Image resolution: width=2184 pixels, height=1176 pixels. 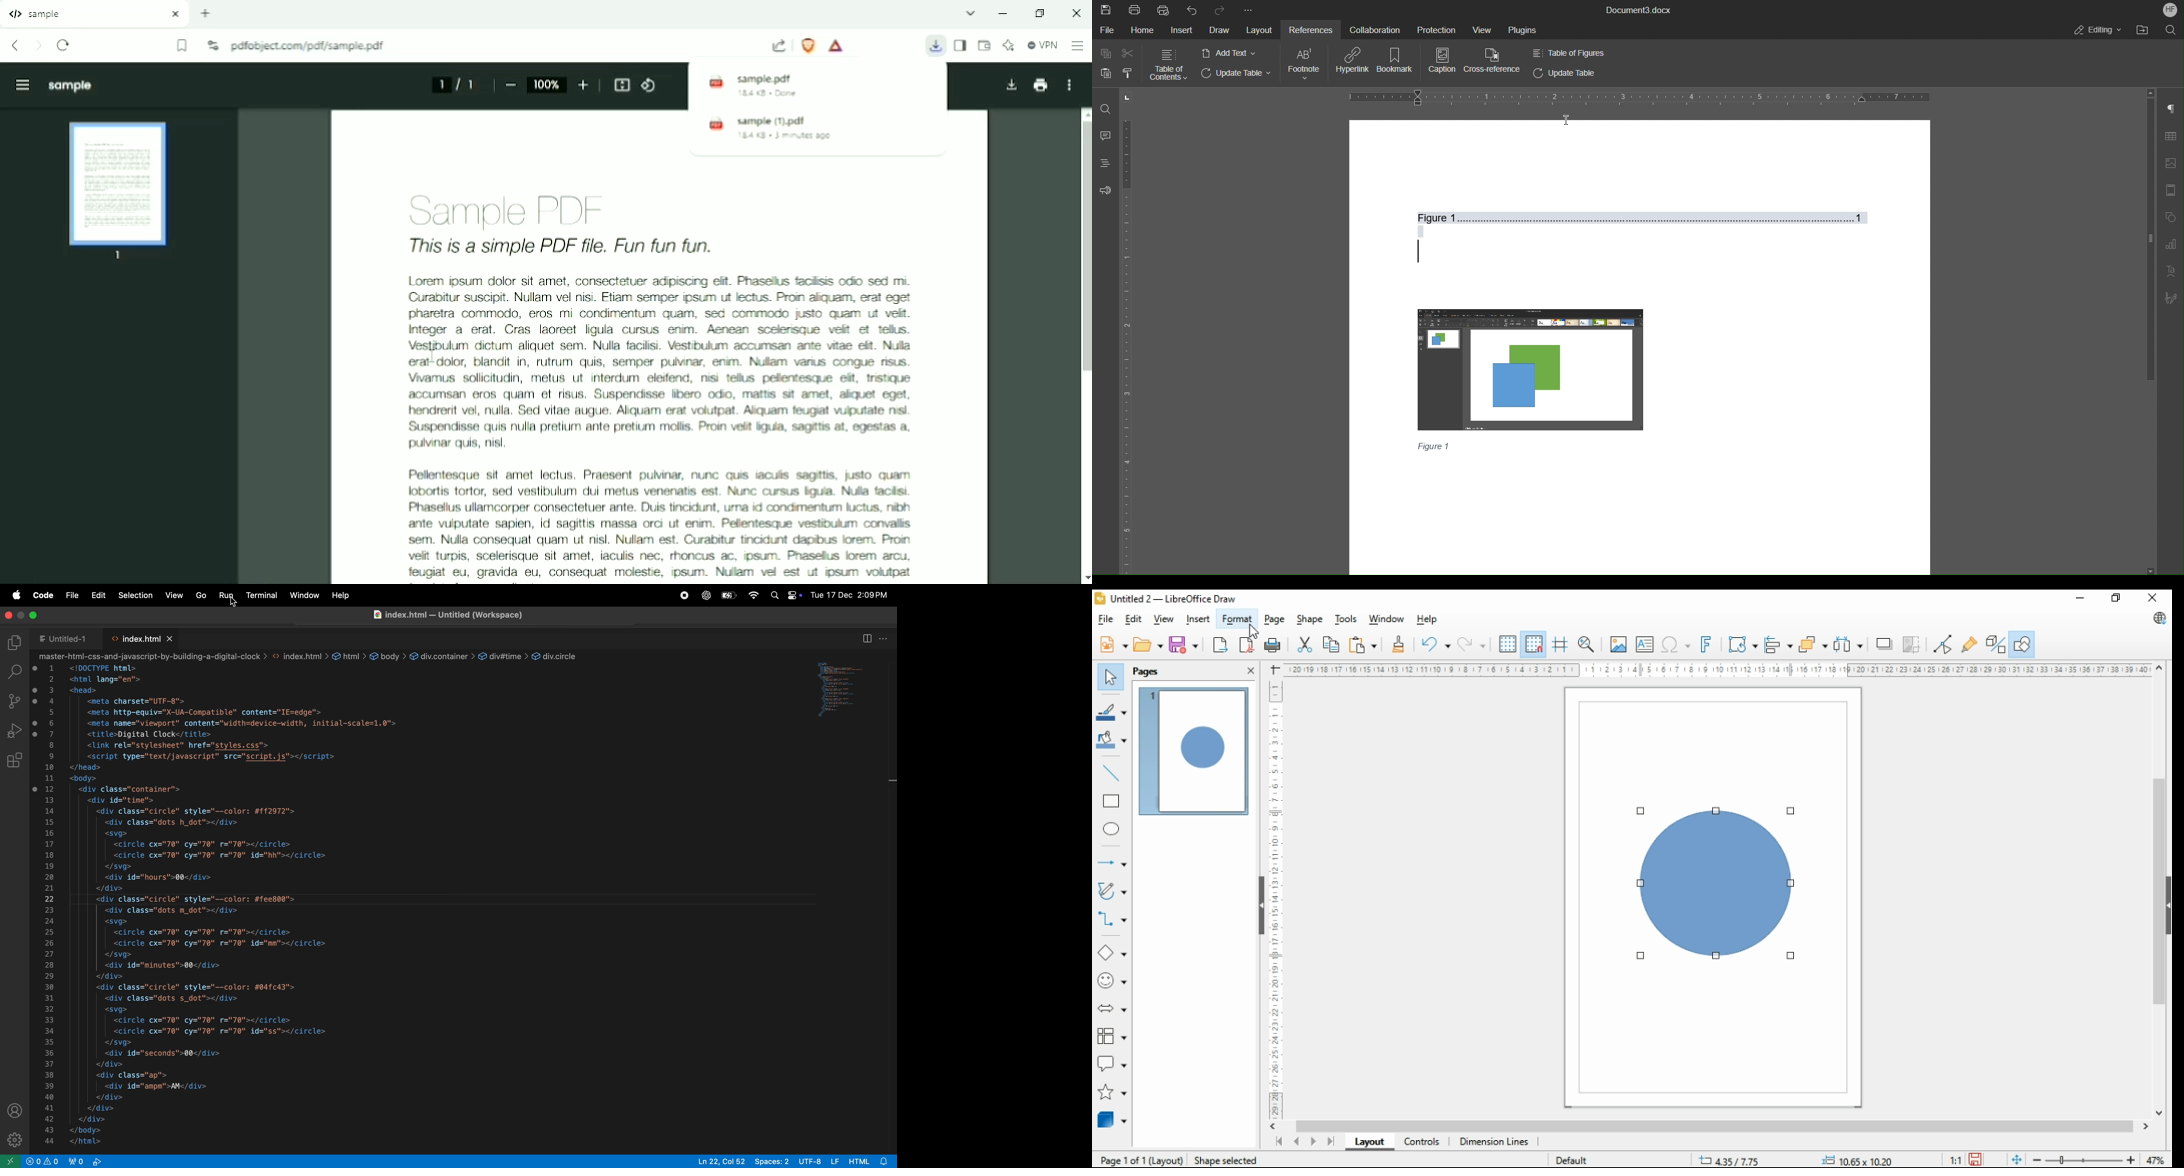 What do you see at coordinates (1471, 644) in the screenshot?
I see `redo` at bounding box center [1471, 644].